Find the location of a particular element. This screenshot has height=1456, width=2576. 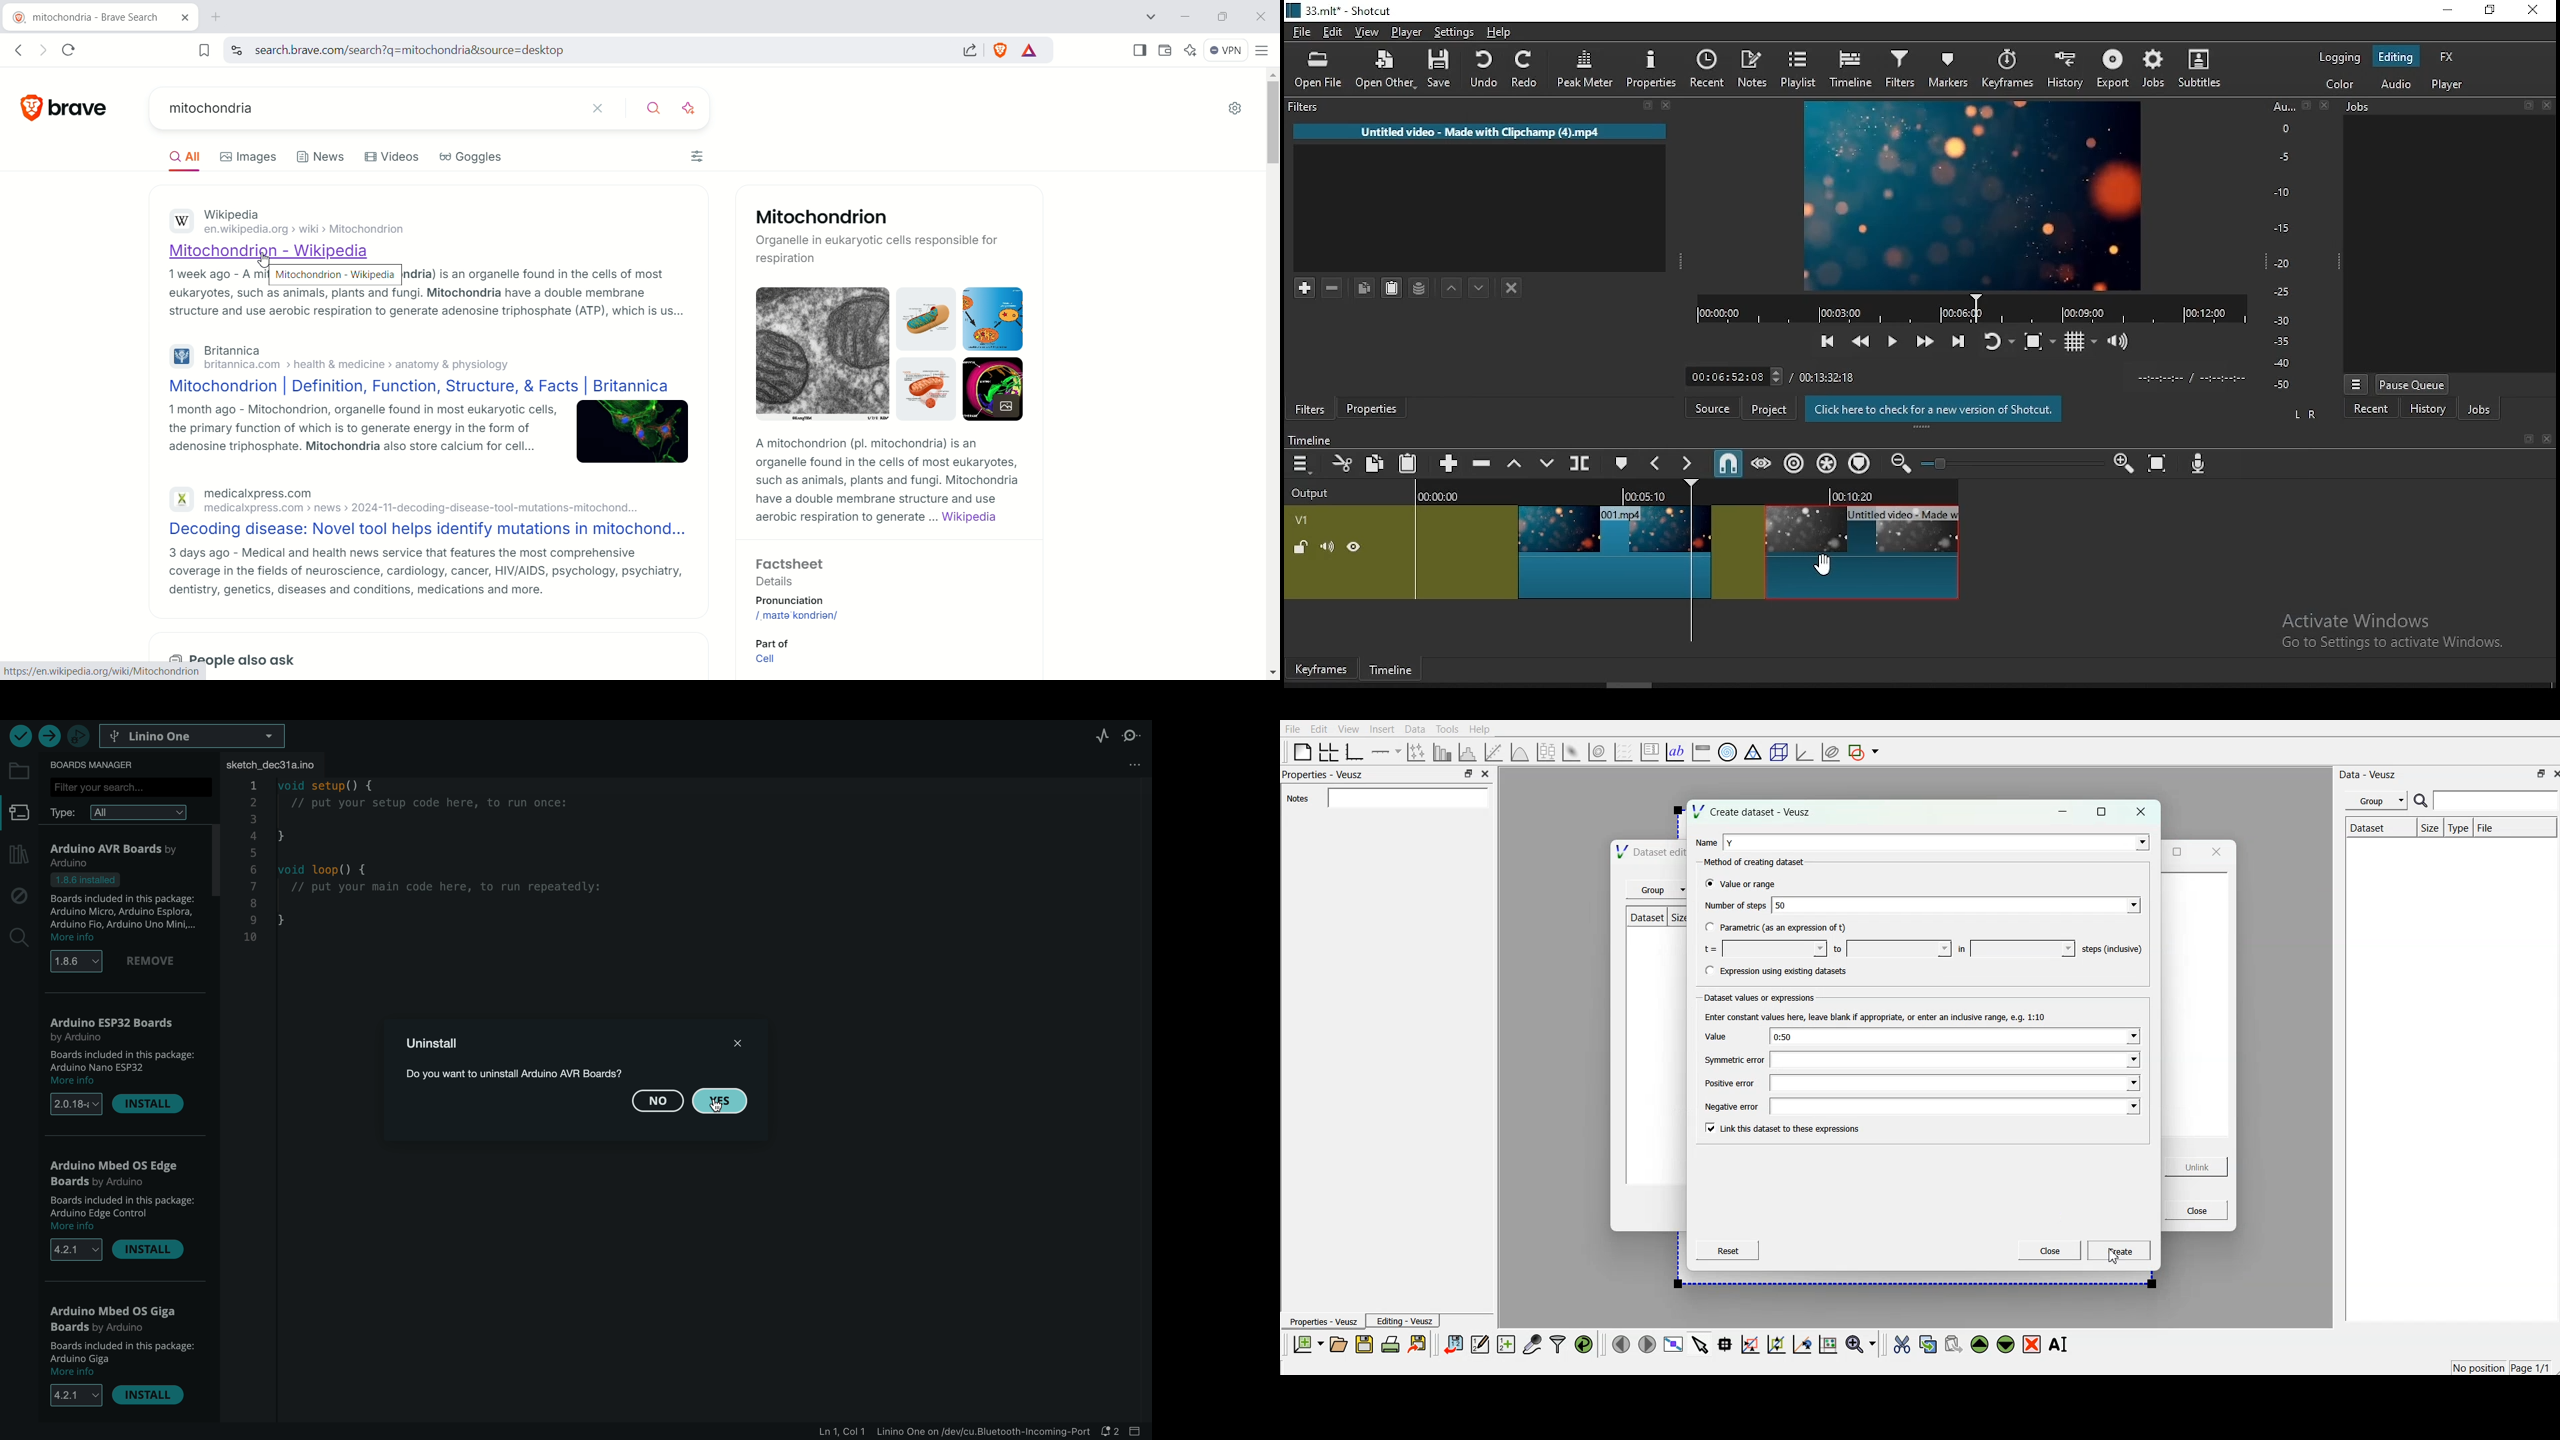

min t value field is located at coordinates (1773, 947).